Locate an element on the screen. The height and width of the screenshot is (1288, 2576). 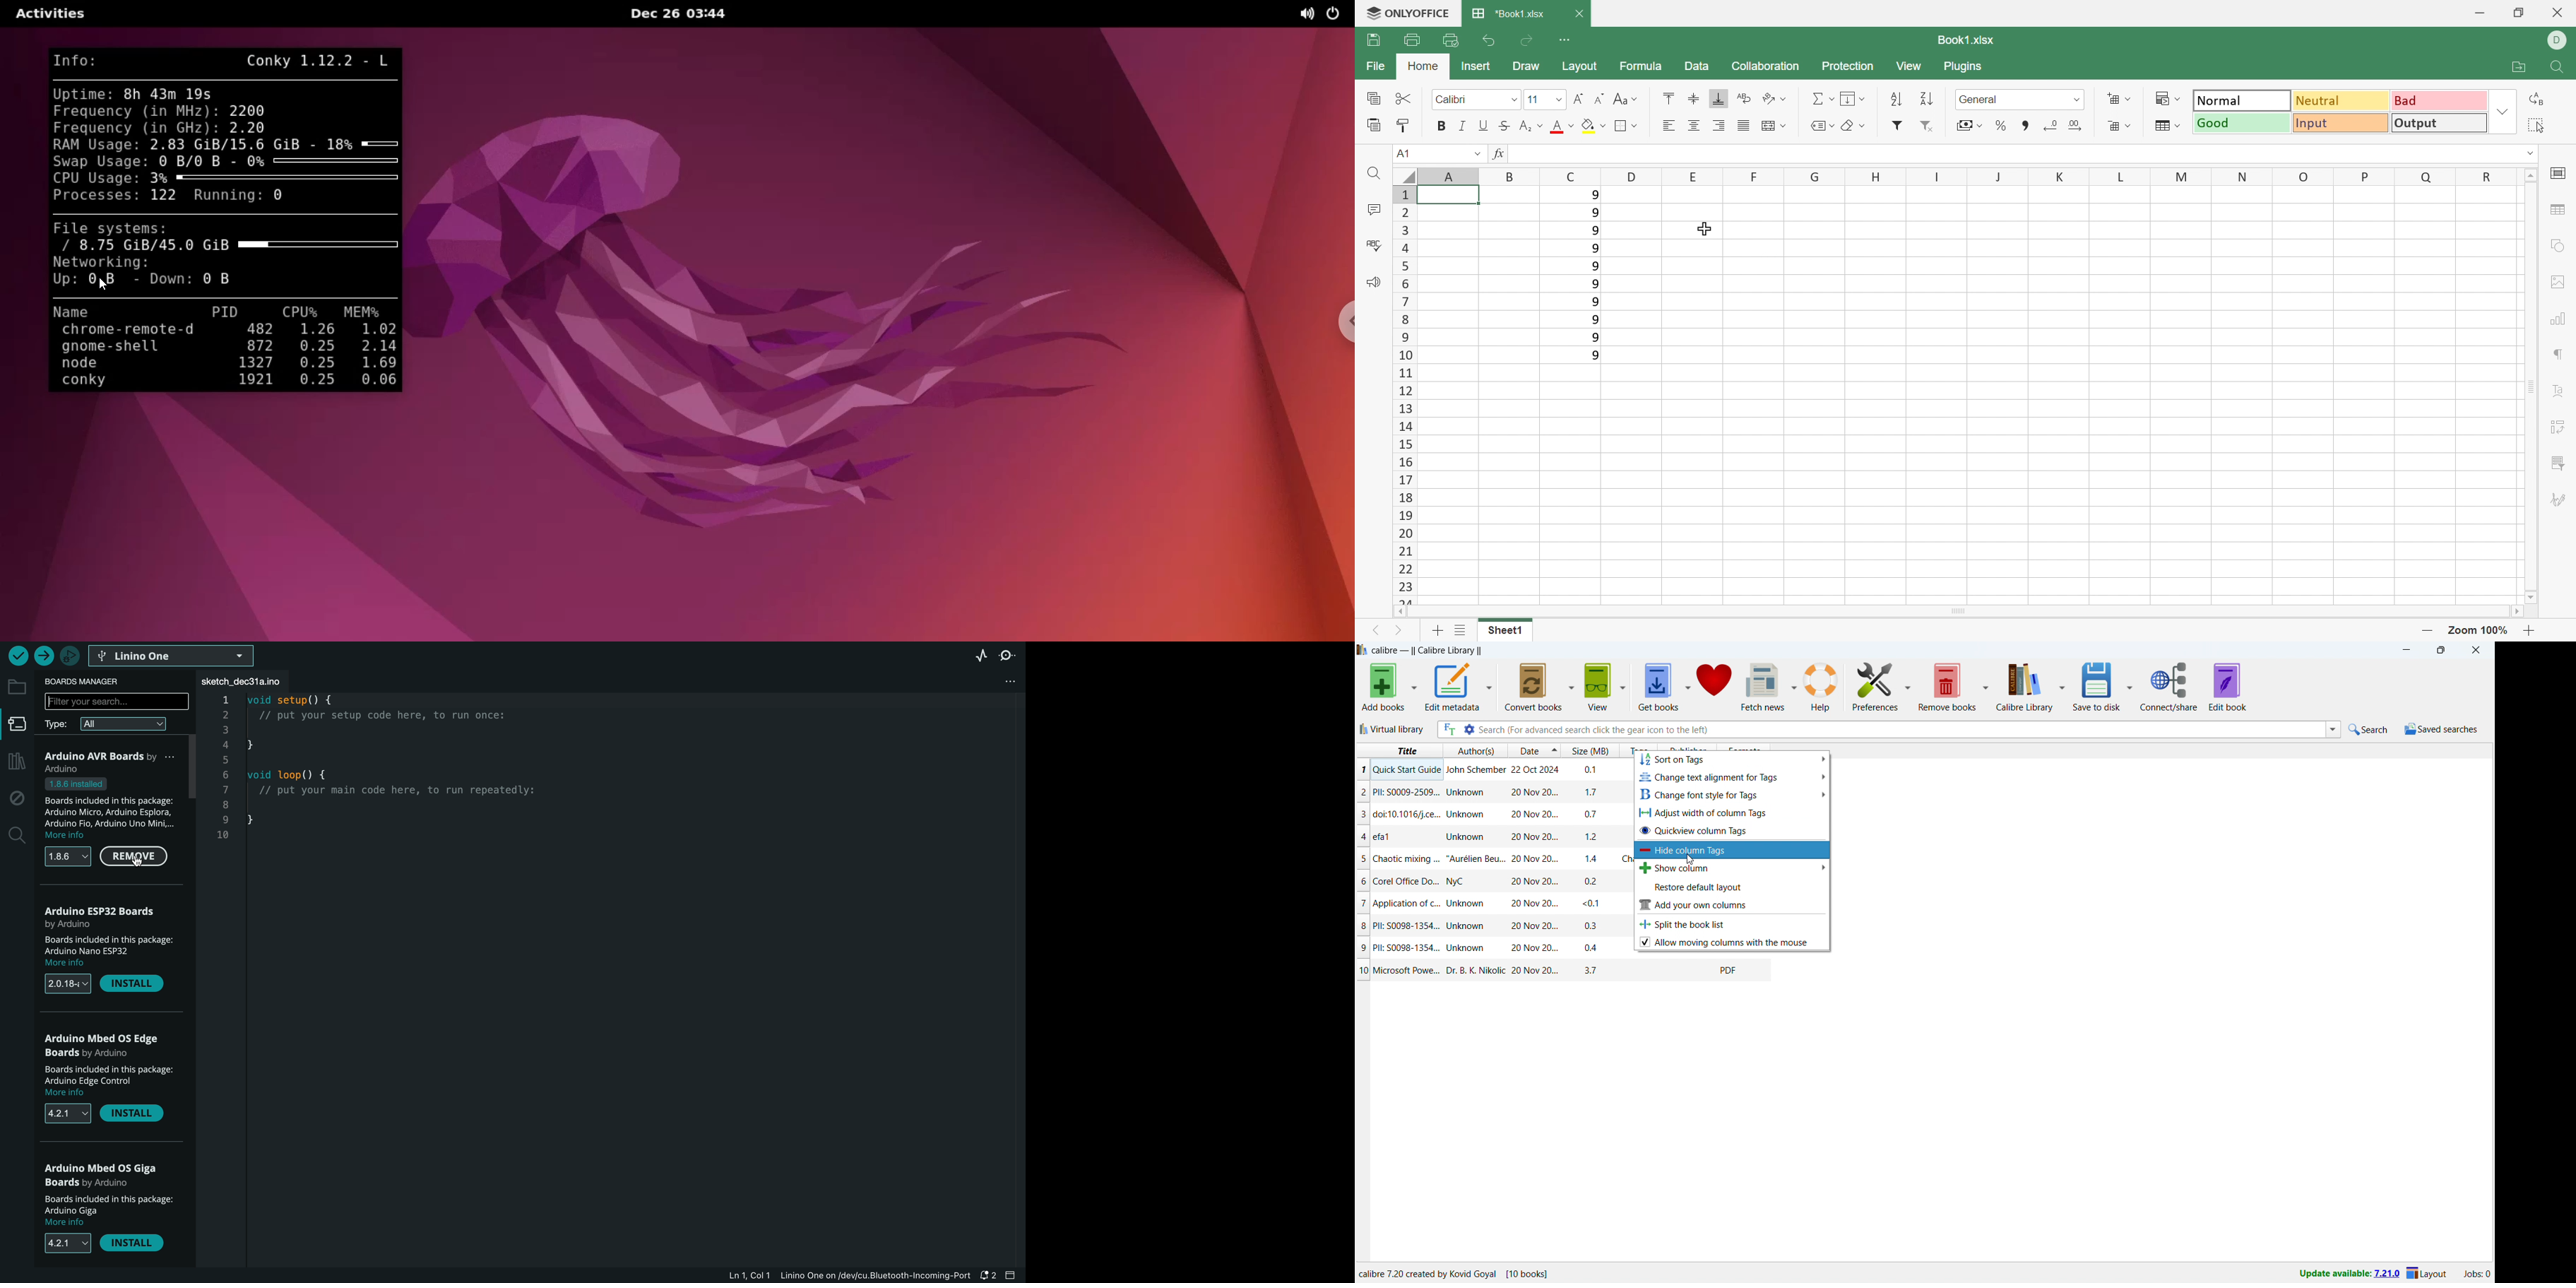
                                                                                                                                                                                                                                                                                                                                                                                                                                                                                                                                                                                     is located at coordinates (1852, 125).